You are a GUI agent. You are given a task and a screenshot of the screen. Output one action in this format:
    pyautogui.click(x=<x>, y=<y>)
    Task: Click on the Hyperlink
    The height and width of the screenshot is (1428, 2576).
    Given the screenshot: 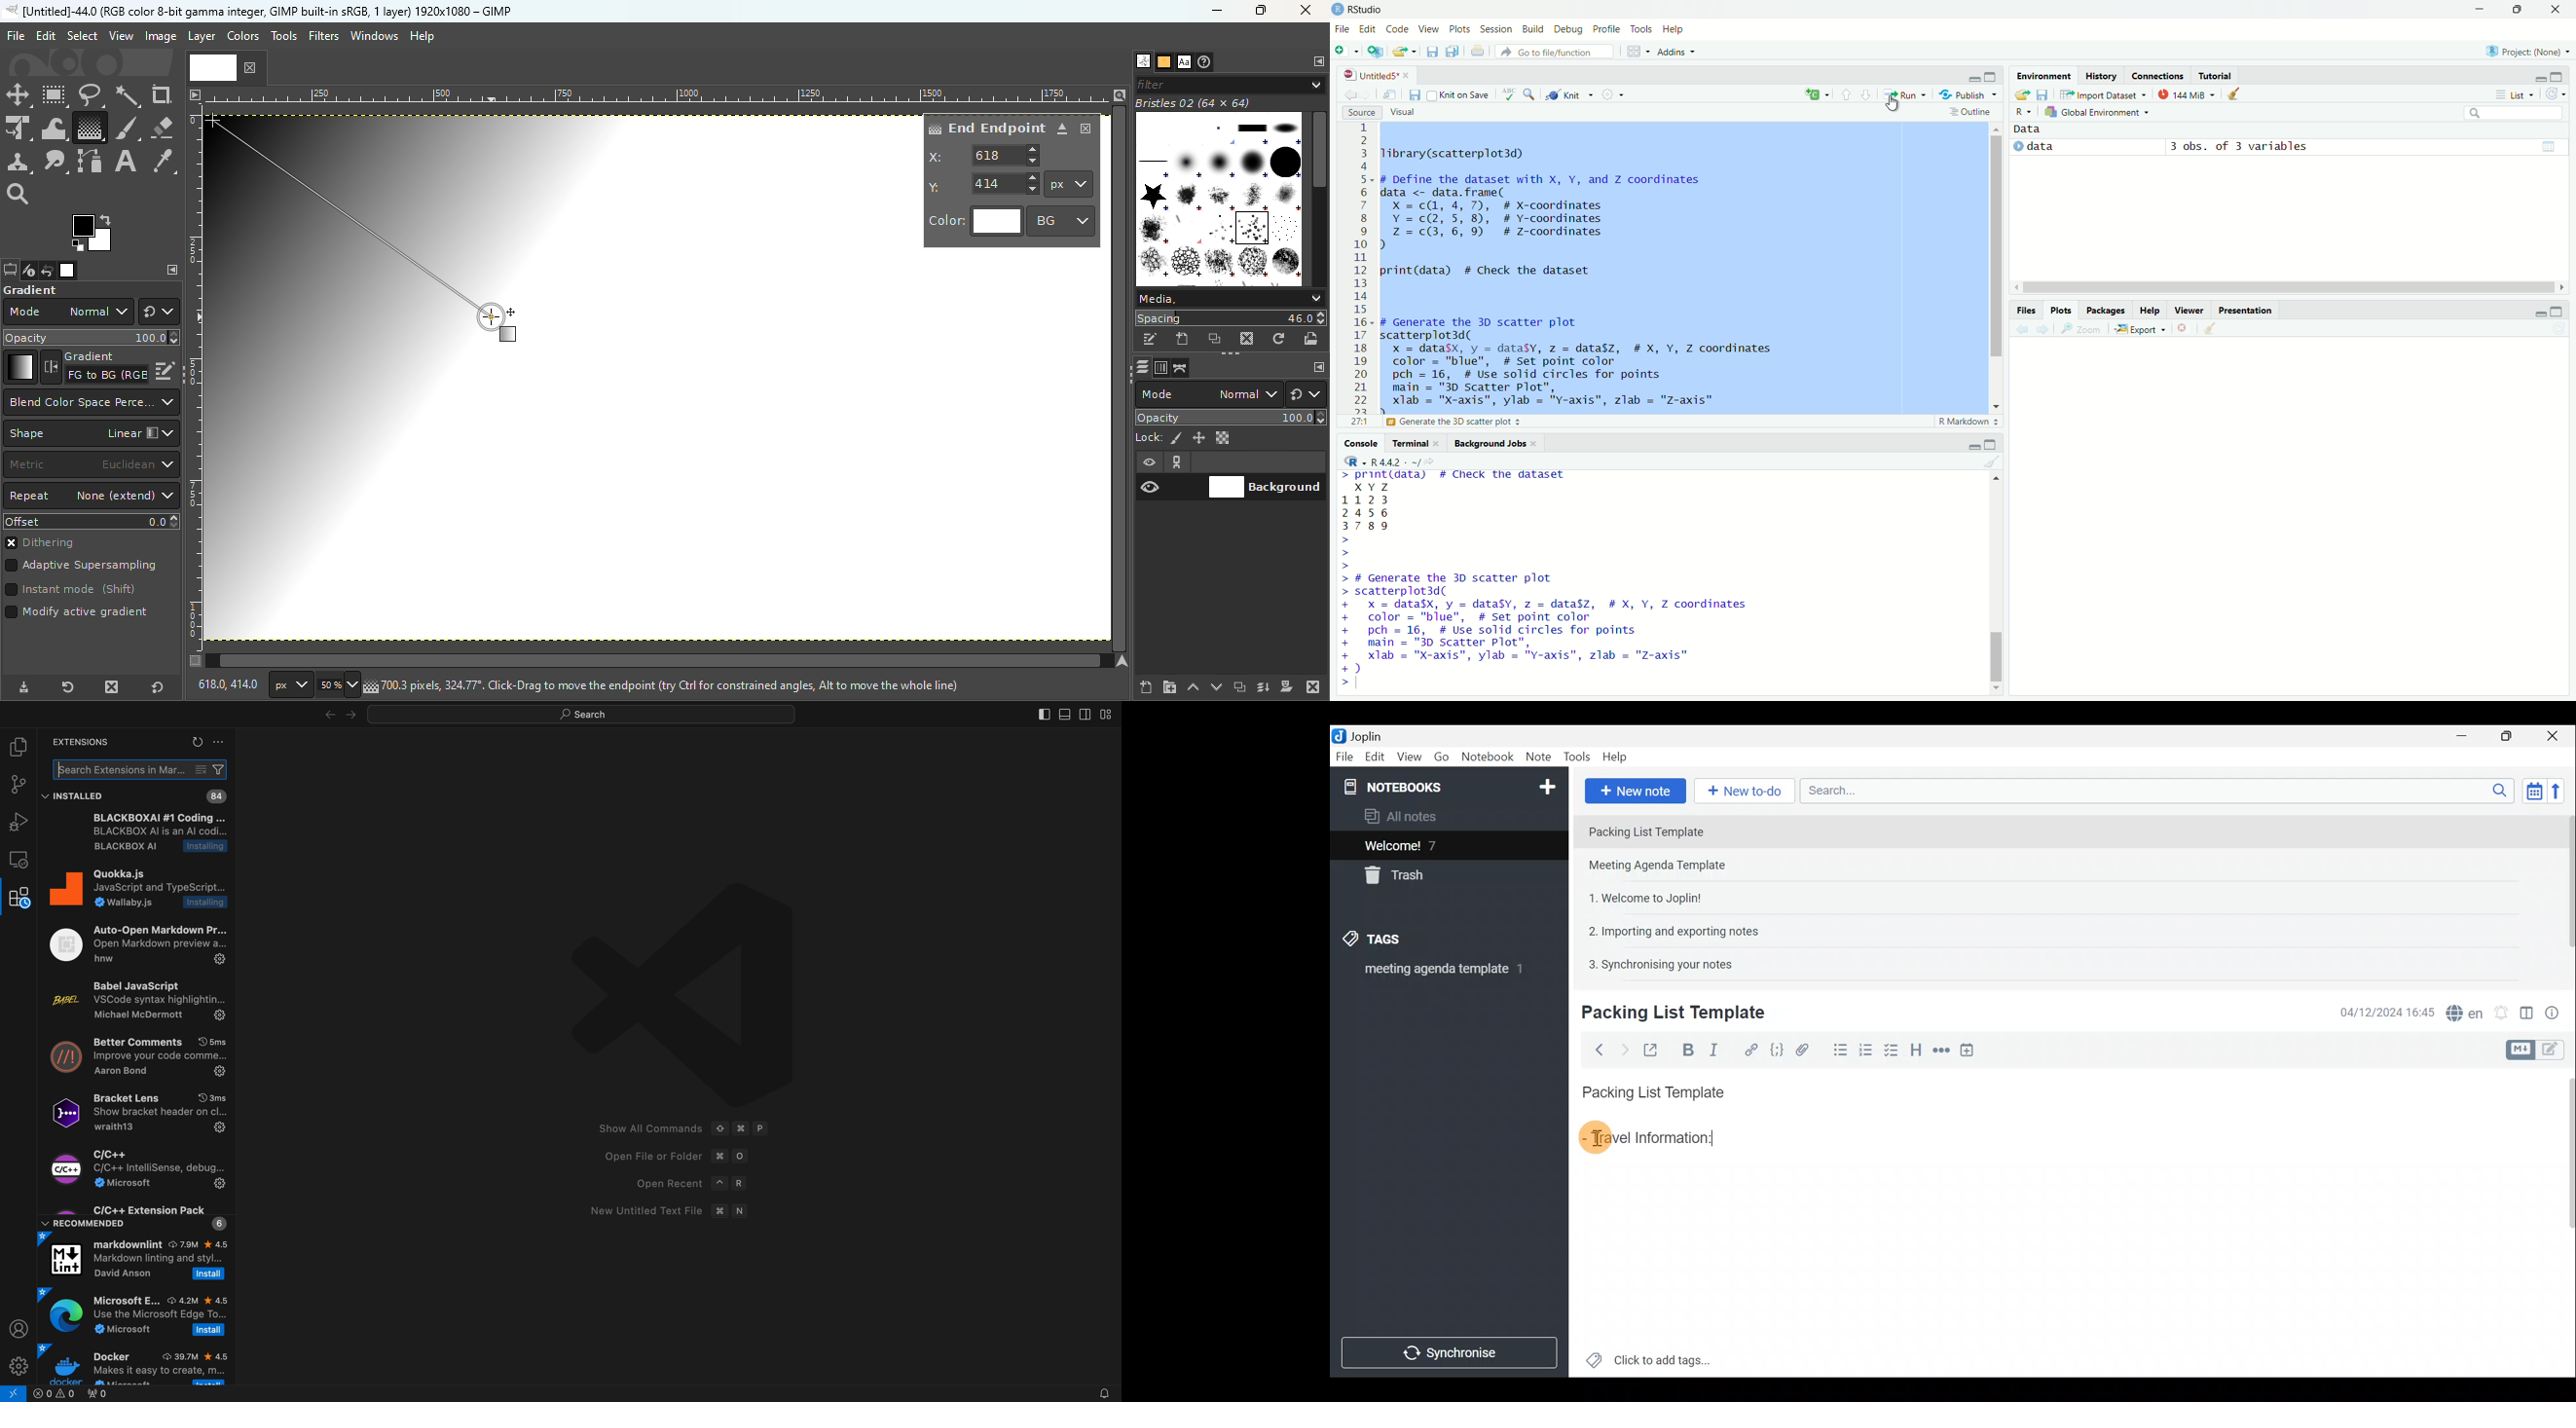 What is the action you would take?
    pyautogui.click(x=1748, y=1048)
    